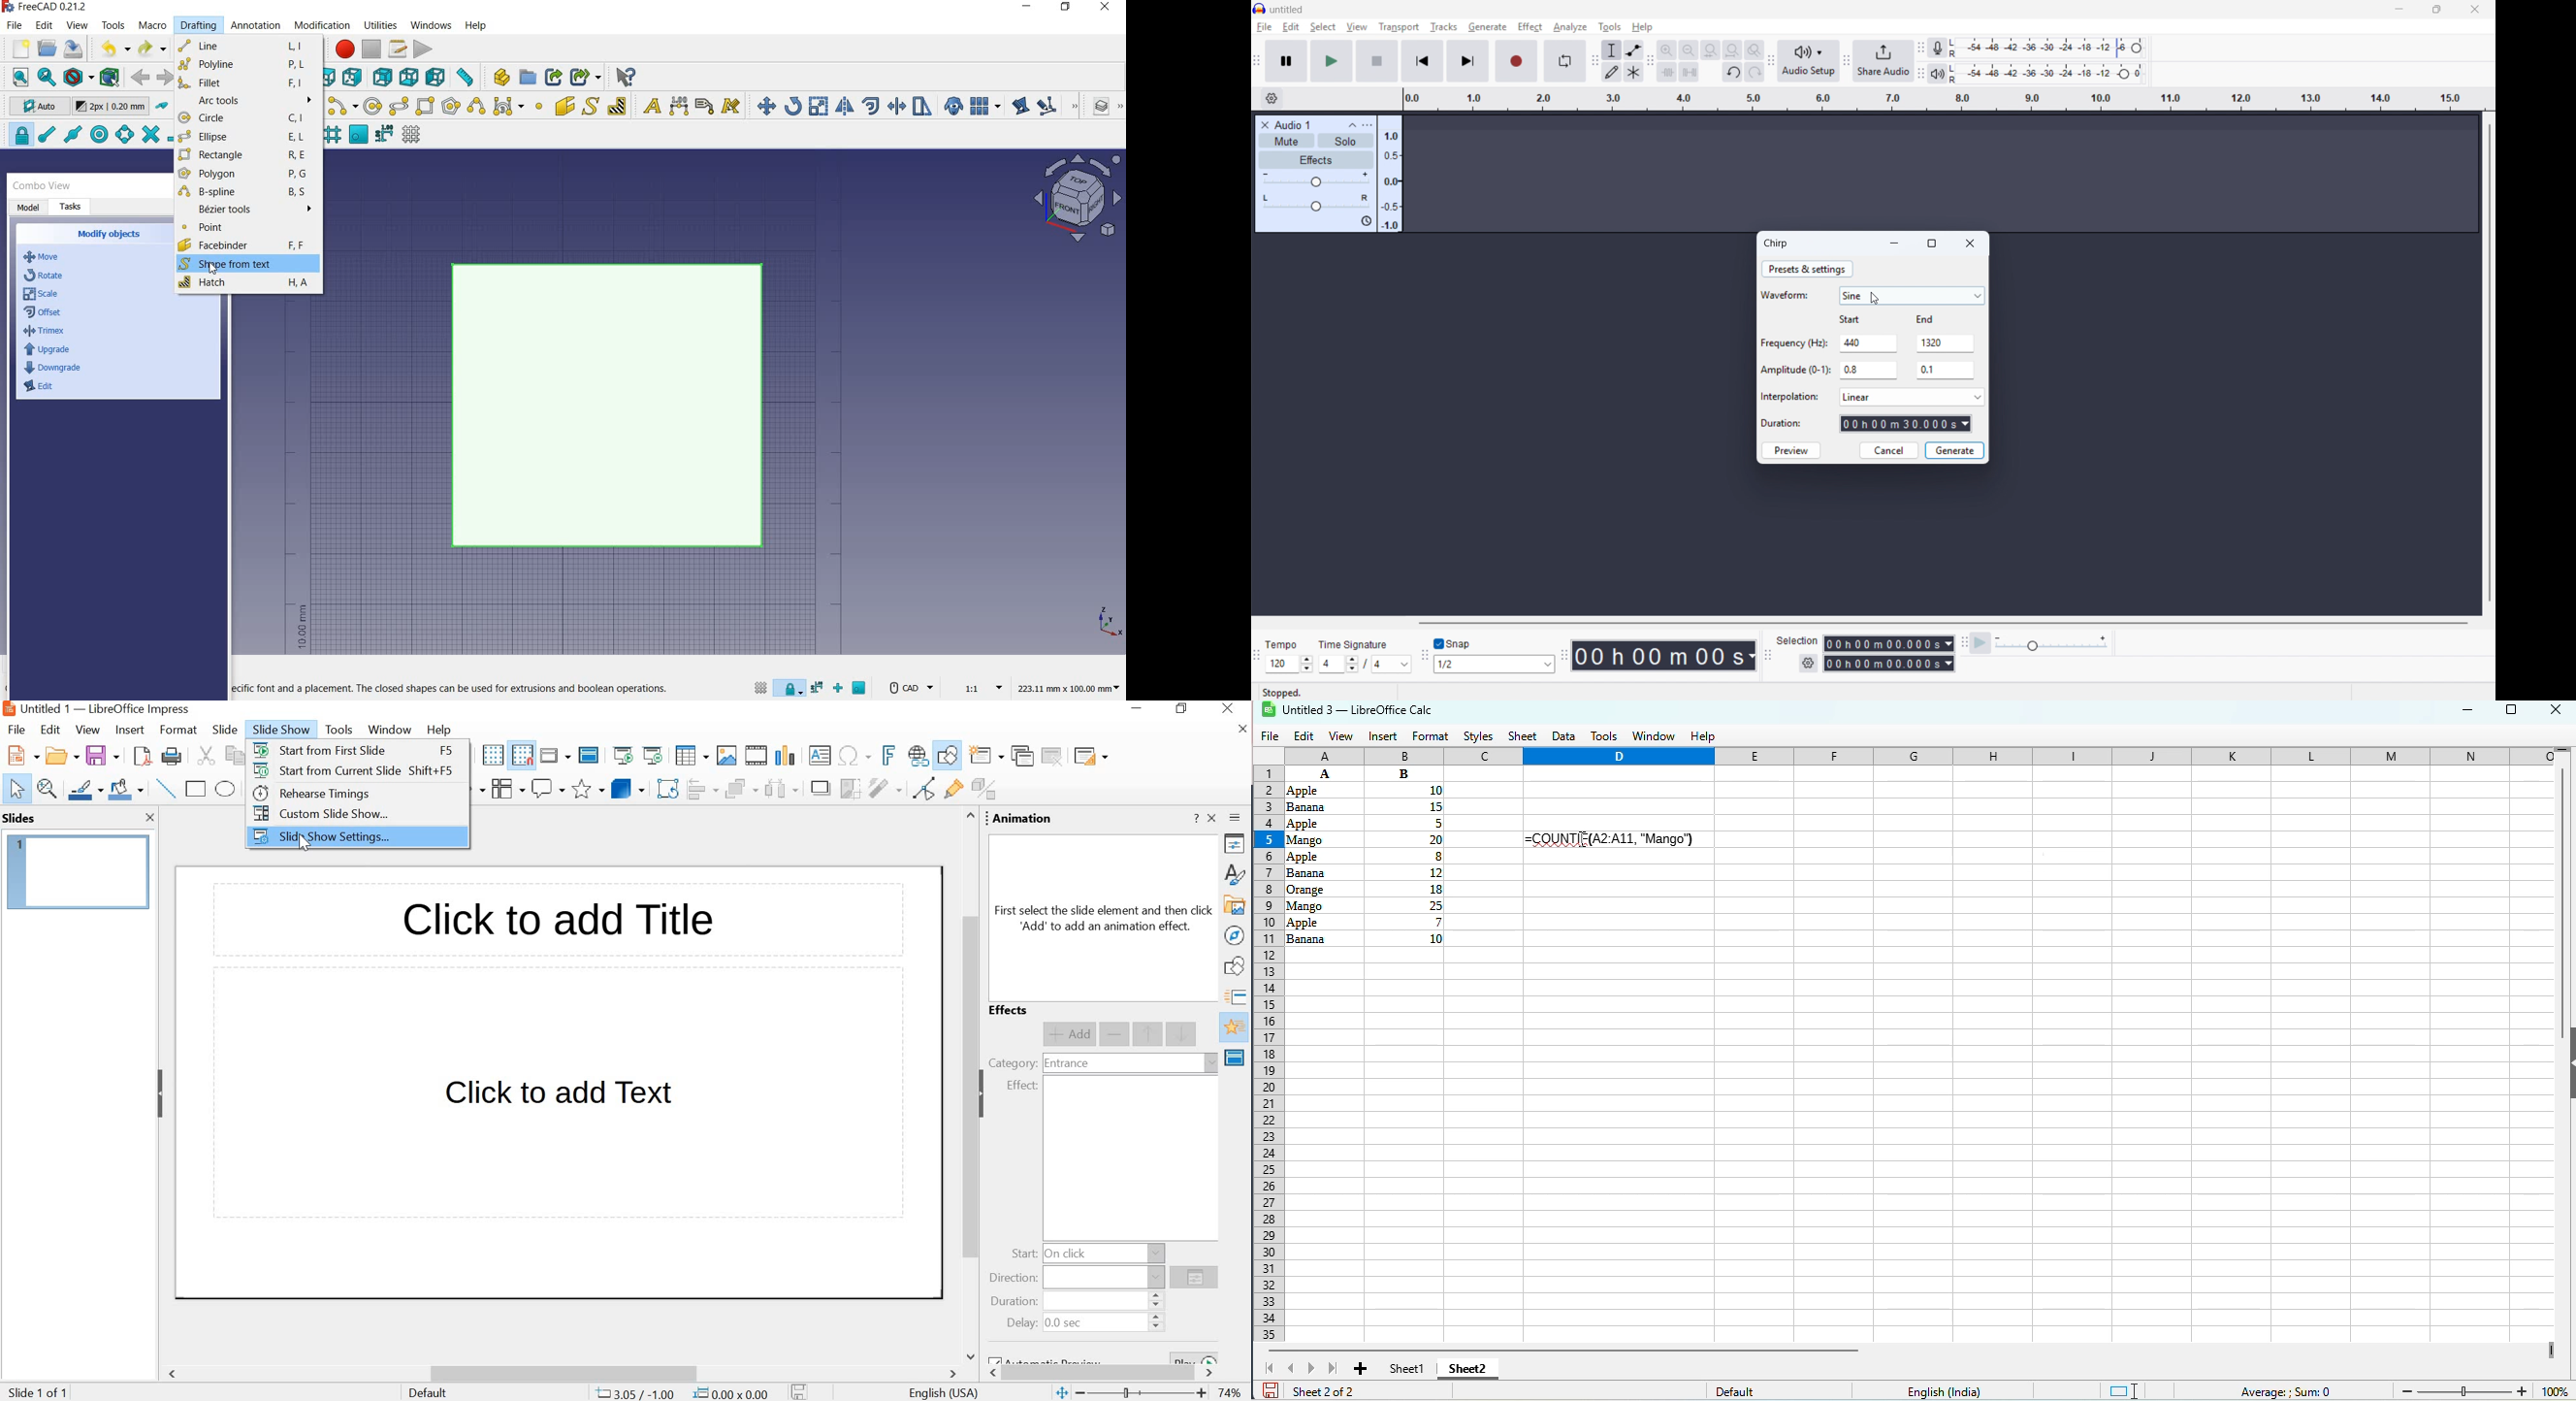 Image resolution: width=2576 pixels, height=1428 pixels. Describe the element at coordinates (2468, 712) in the screenshot. I see `minimize` at that location.